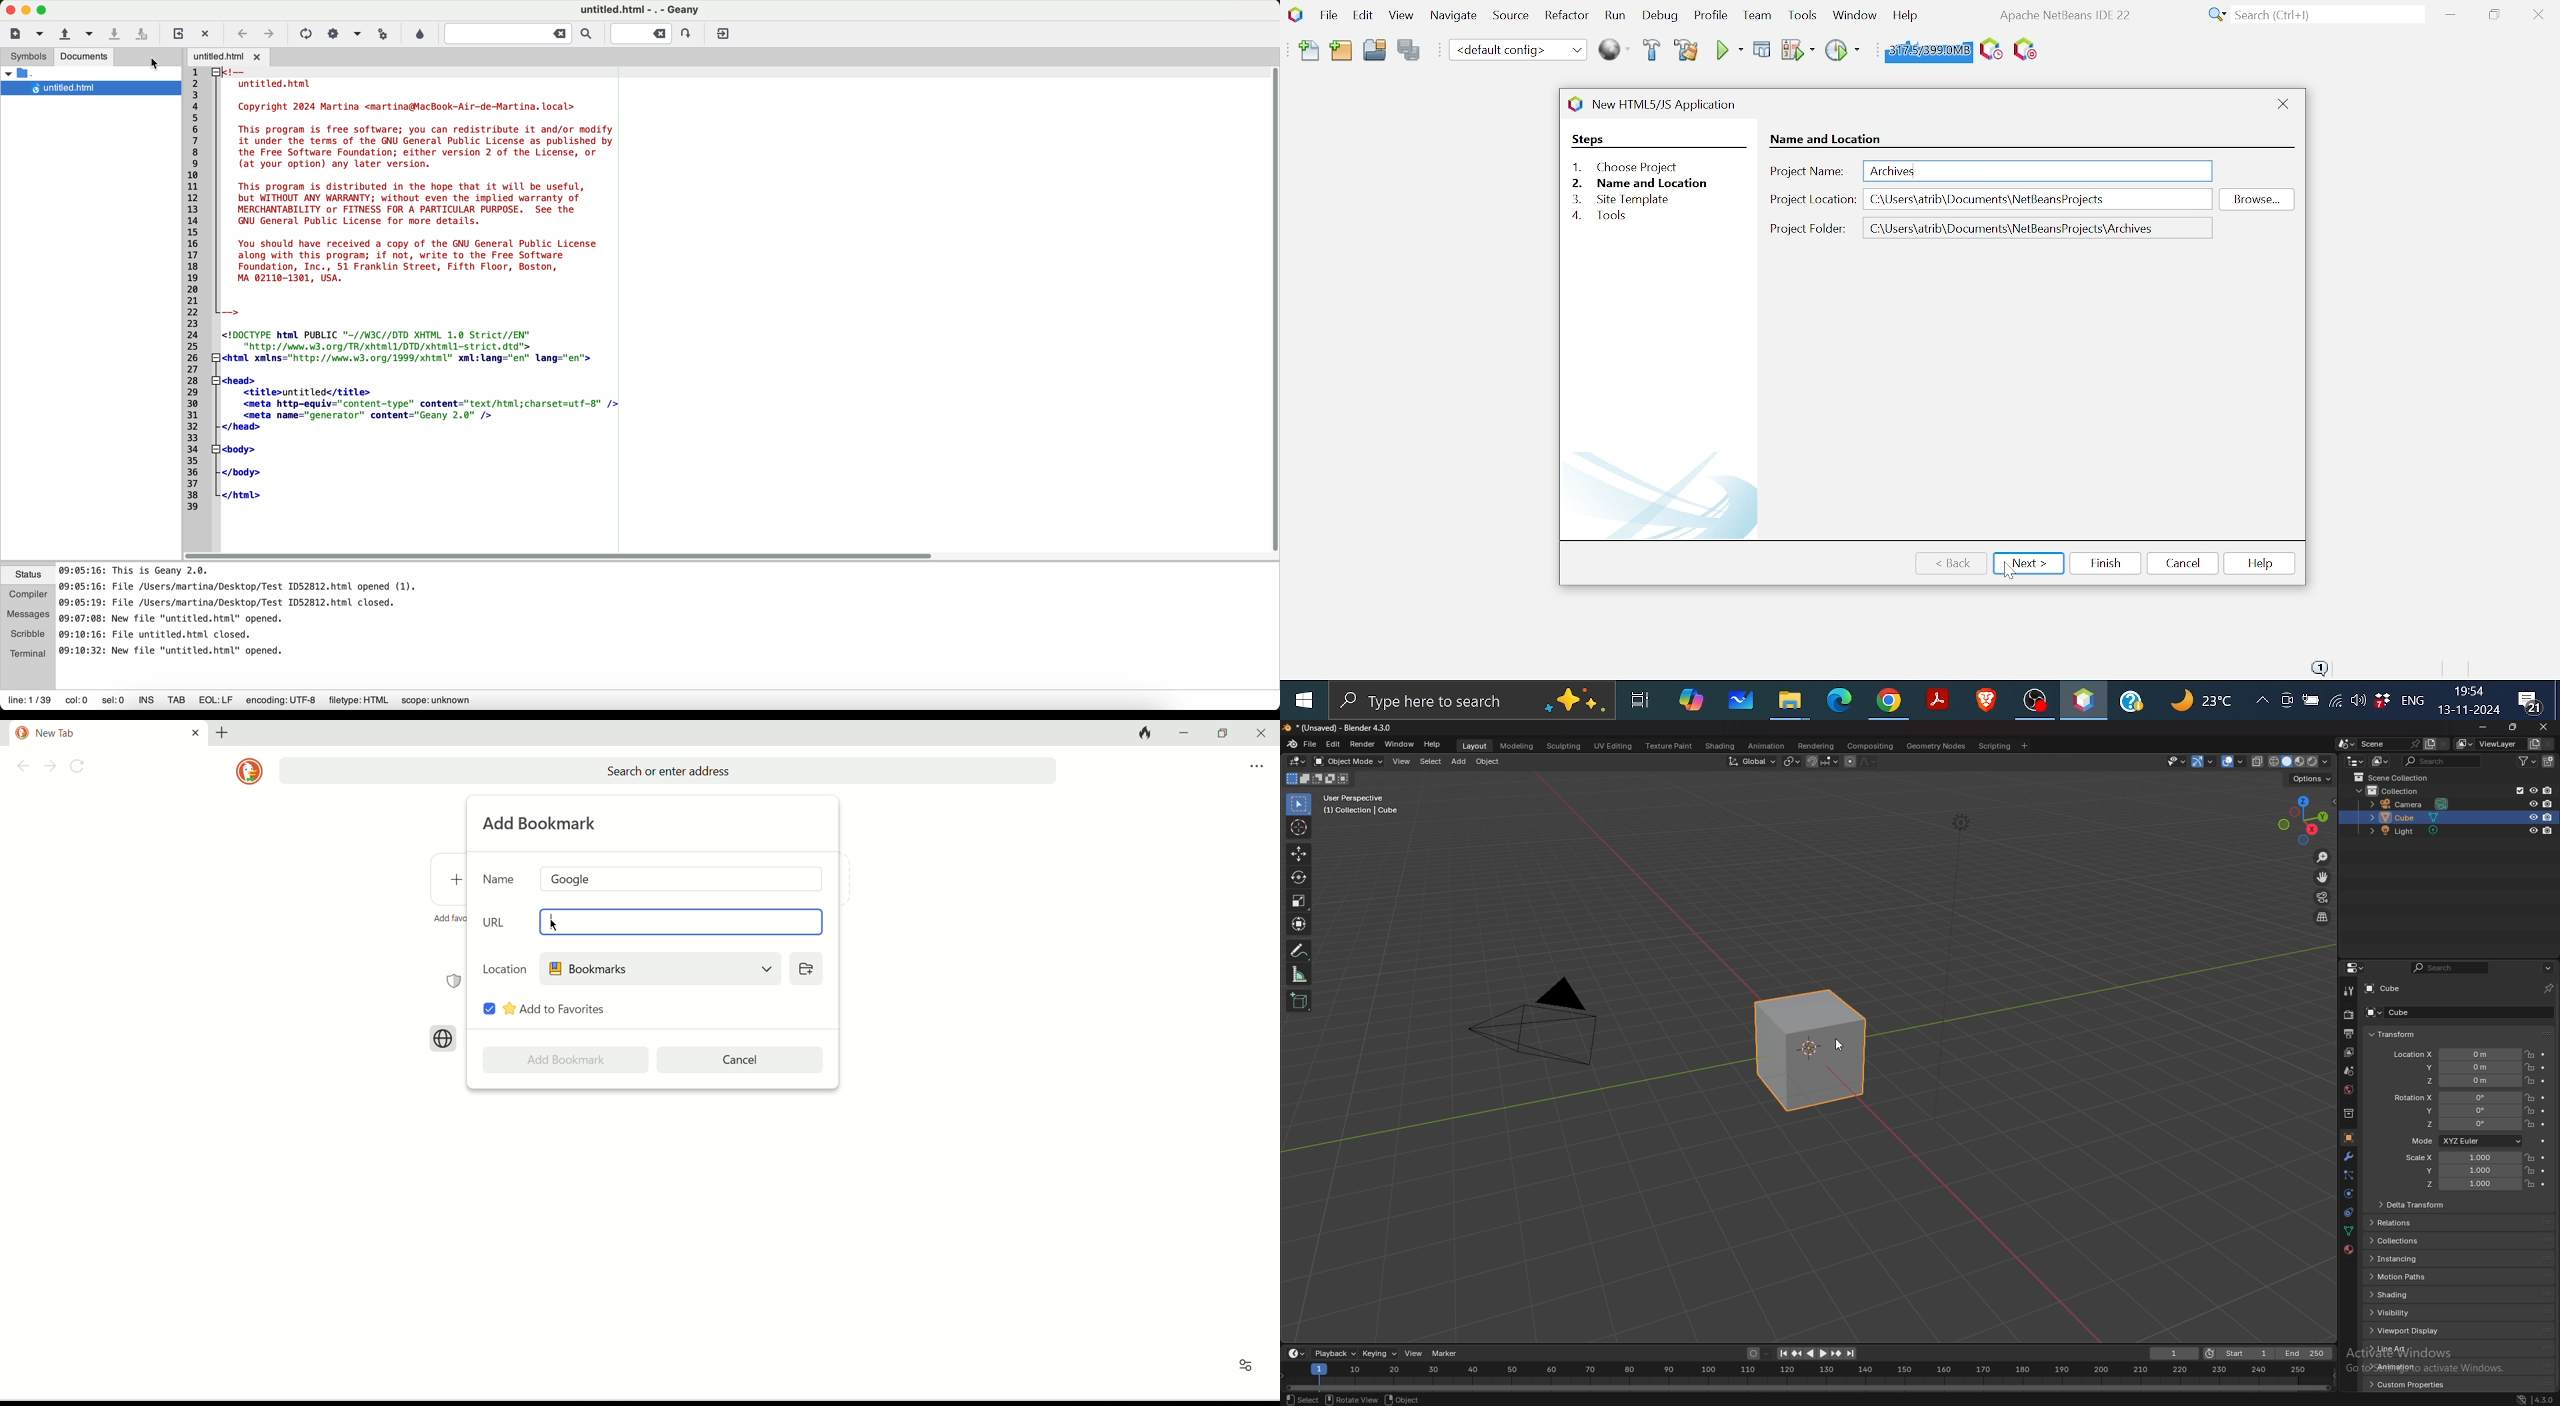 Image resolution: width=2576 pixels, height=1428 pixels. What do you see at coordinates (1333, 745) in the screenshot?
I see `edit` at bounding box center [1333, 745].